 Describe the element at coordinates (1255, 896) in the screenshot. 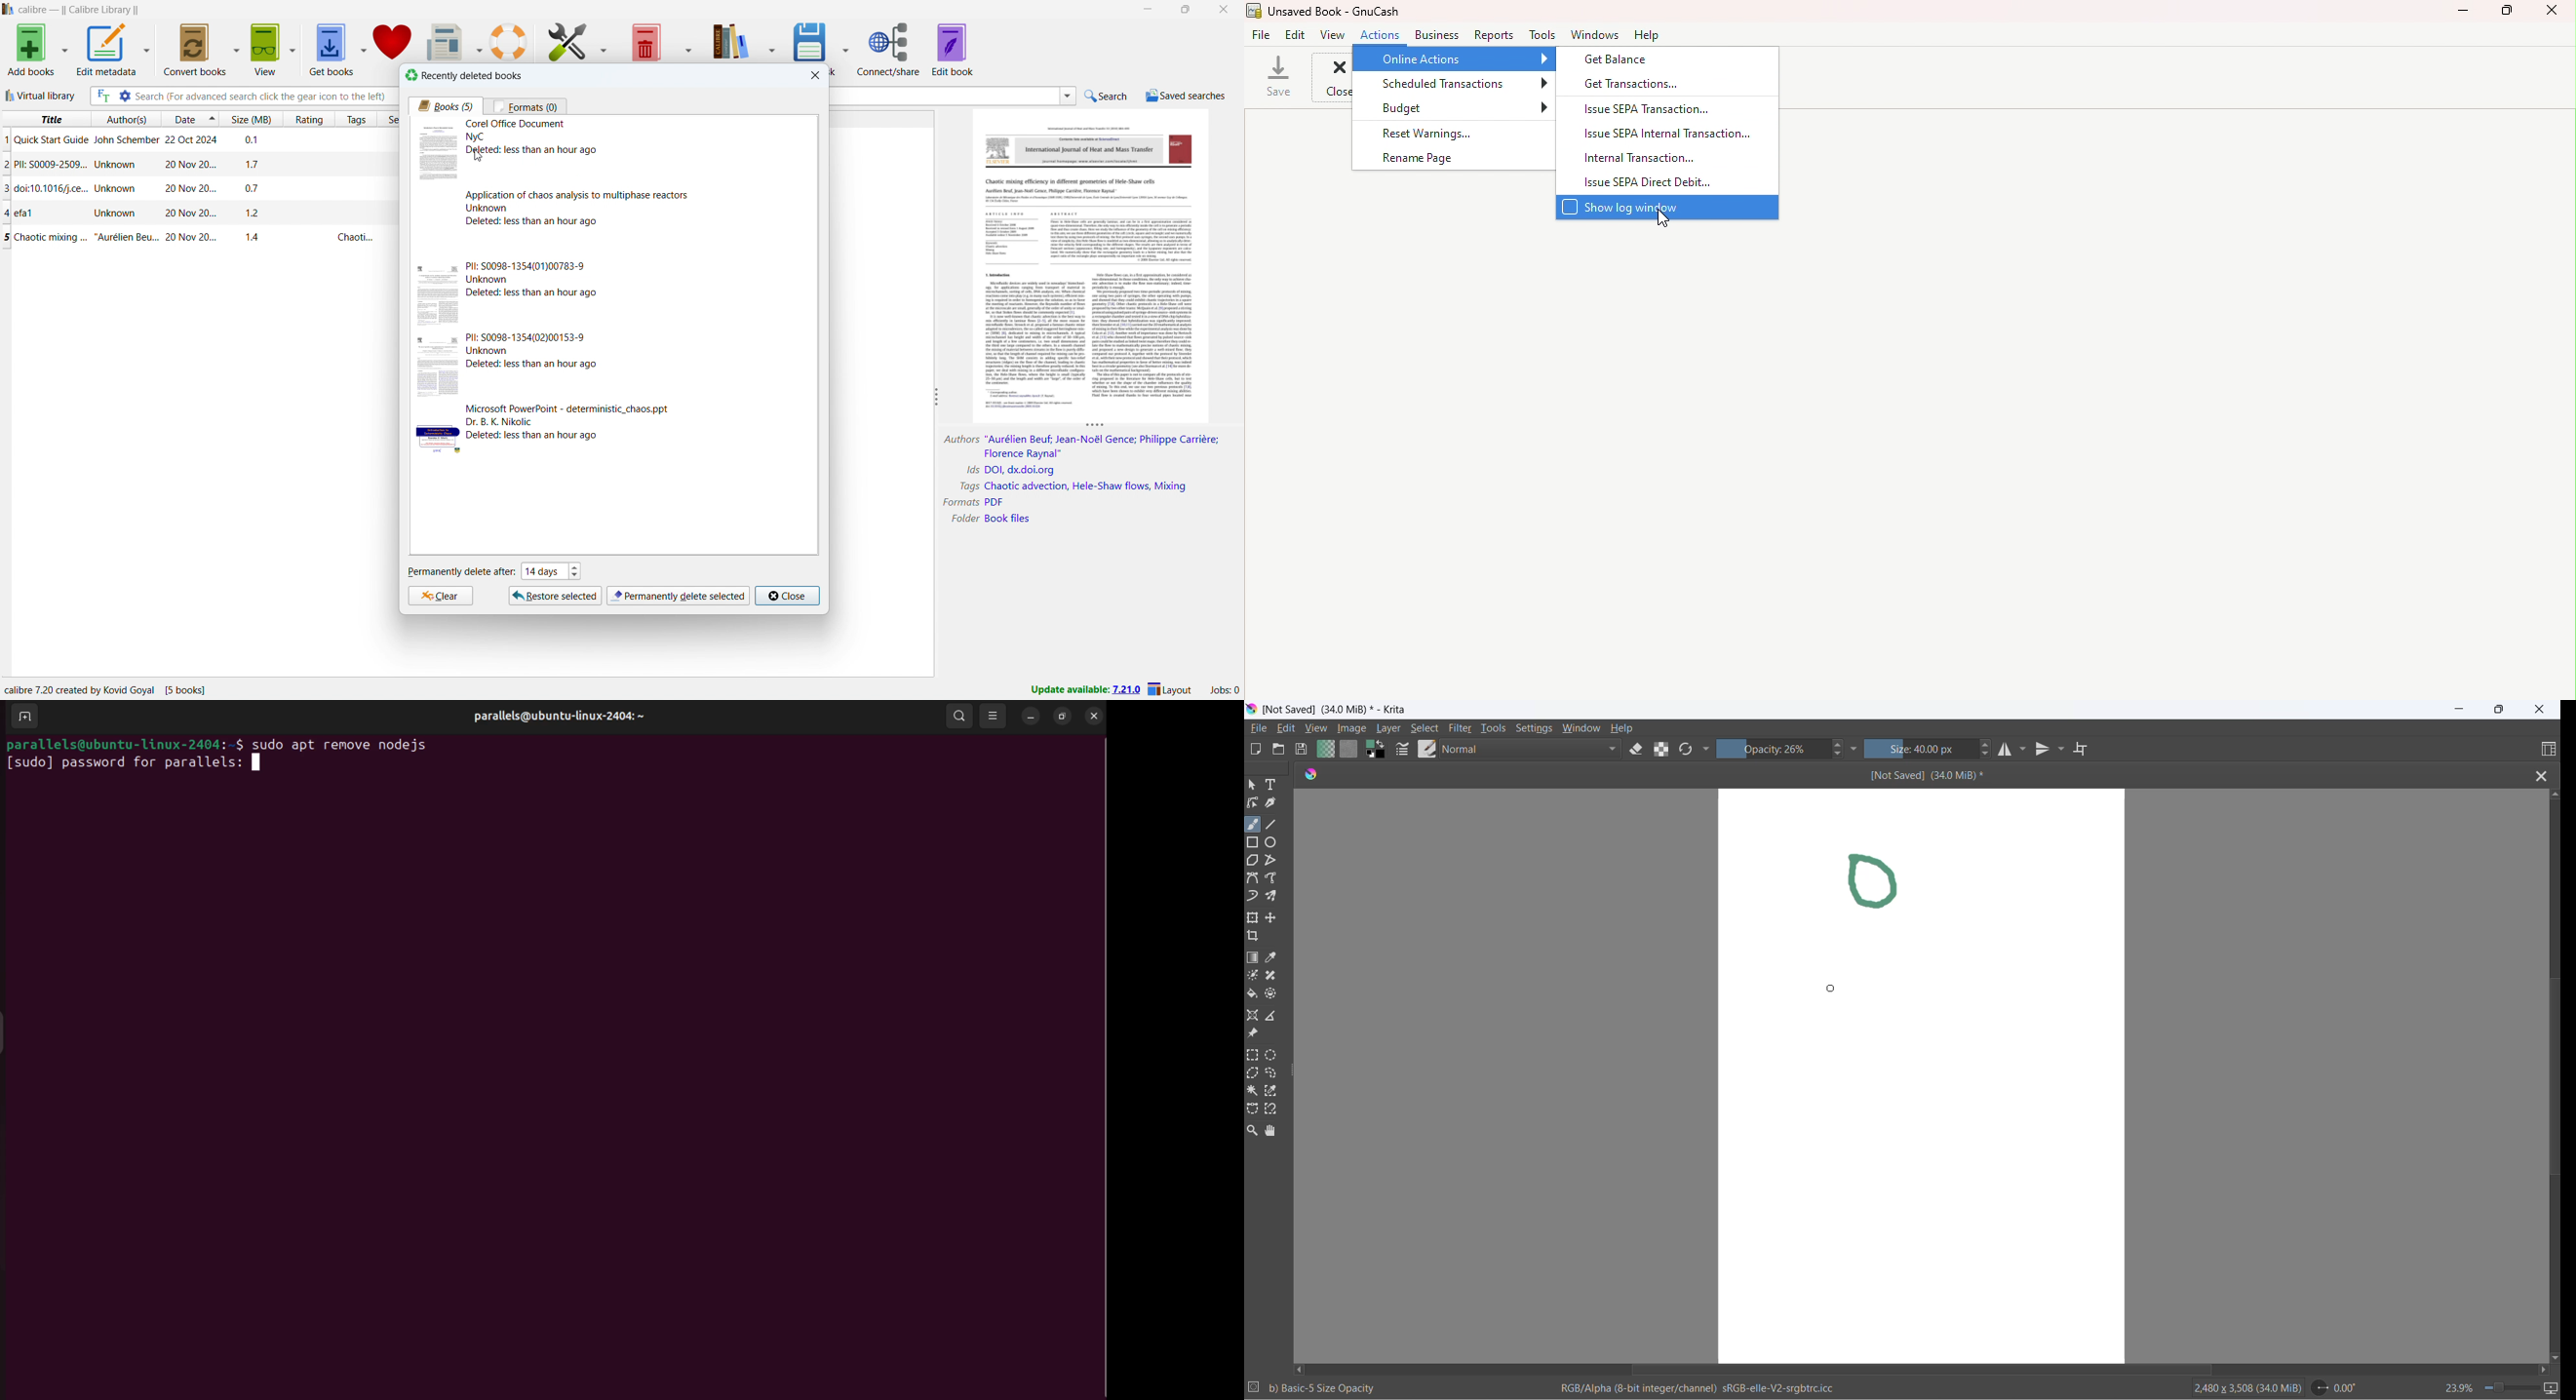

I see `dynamic brush tool` at that location.